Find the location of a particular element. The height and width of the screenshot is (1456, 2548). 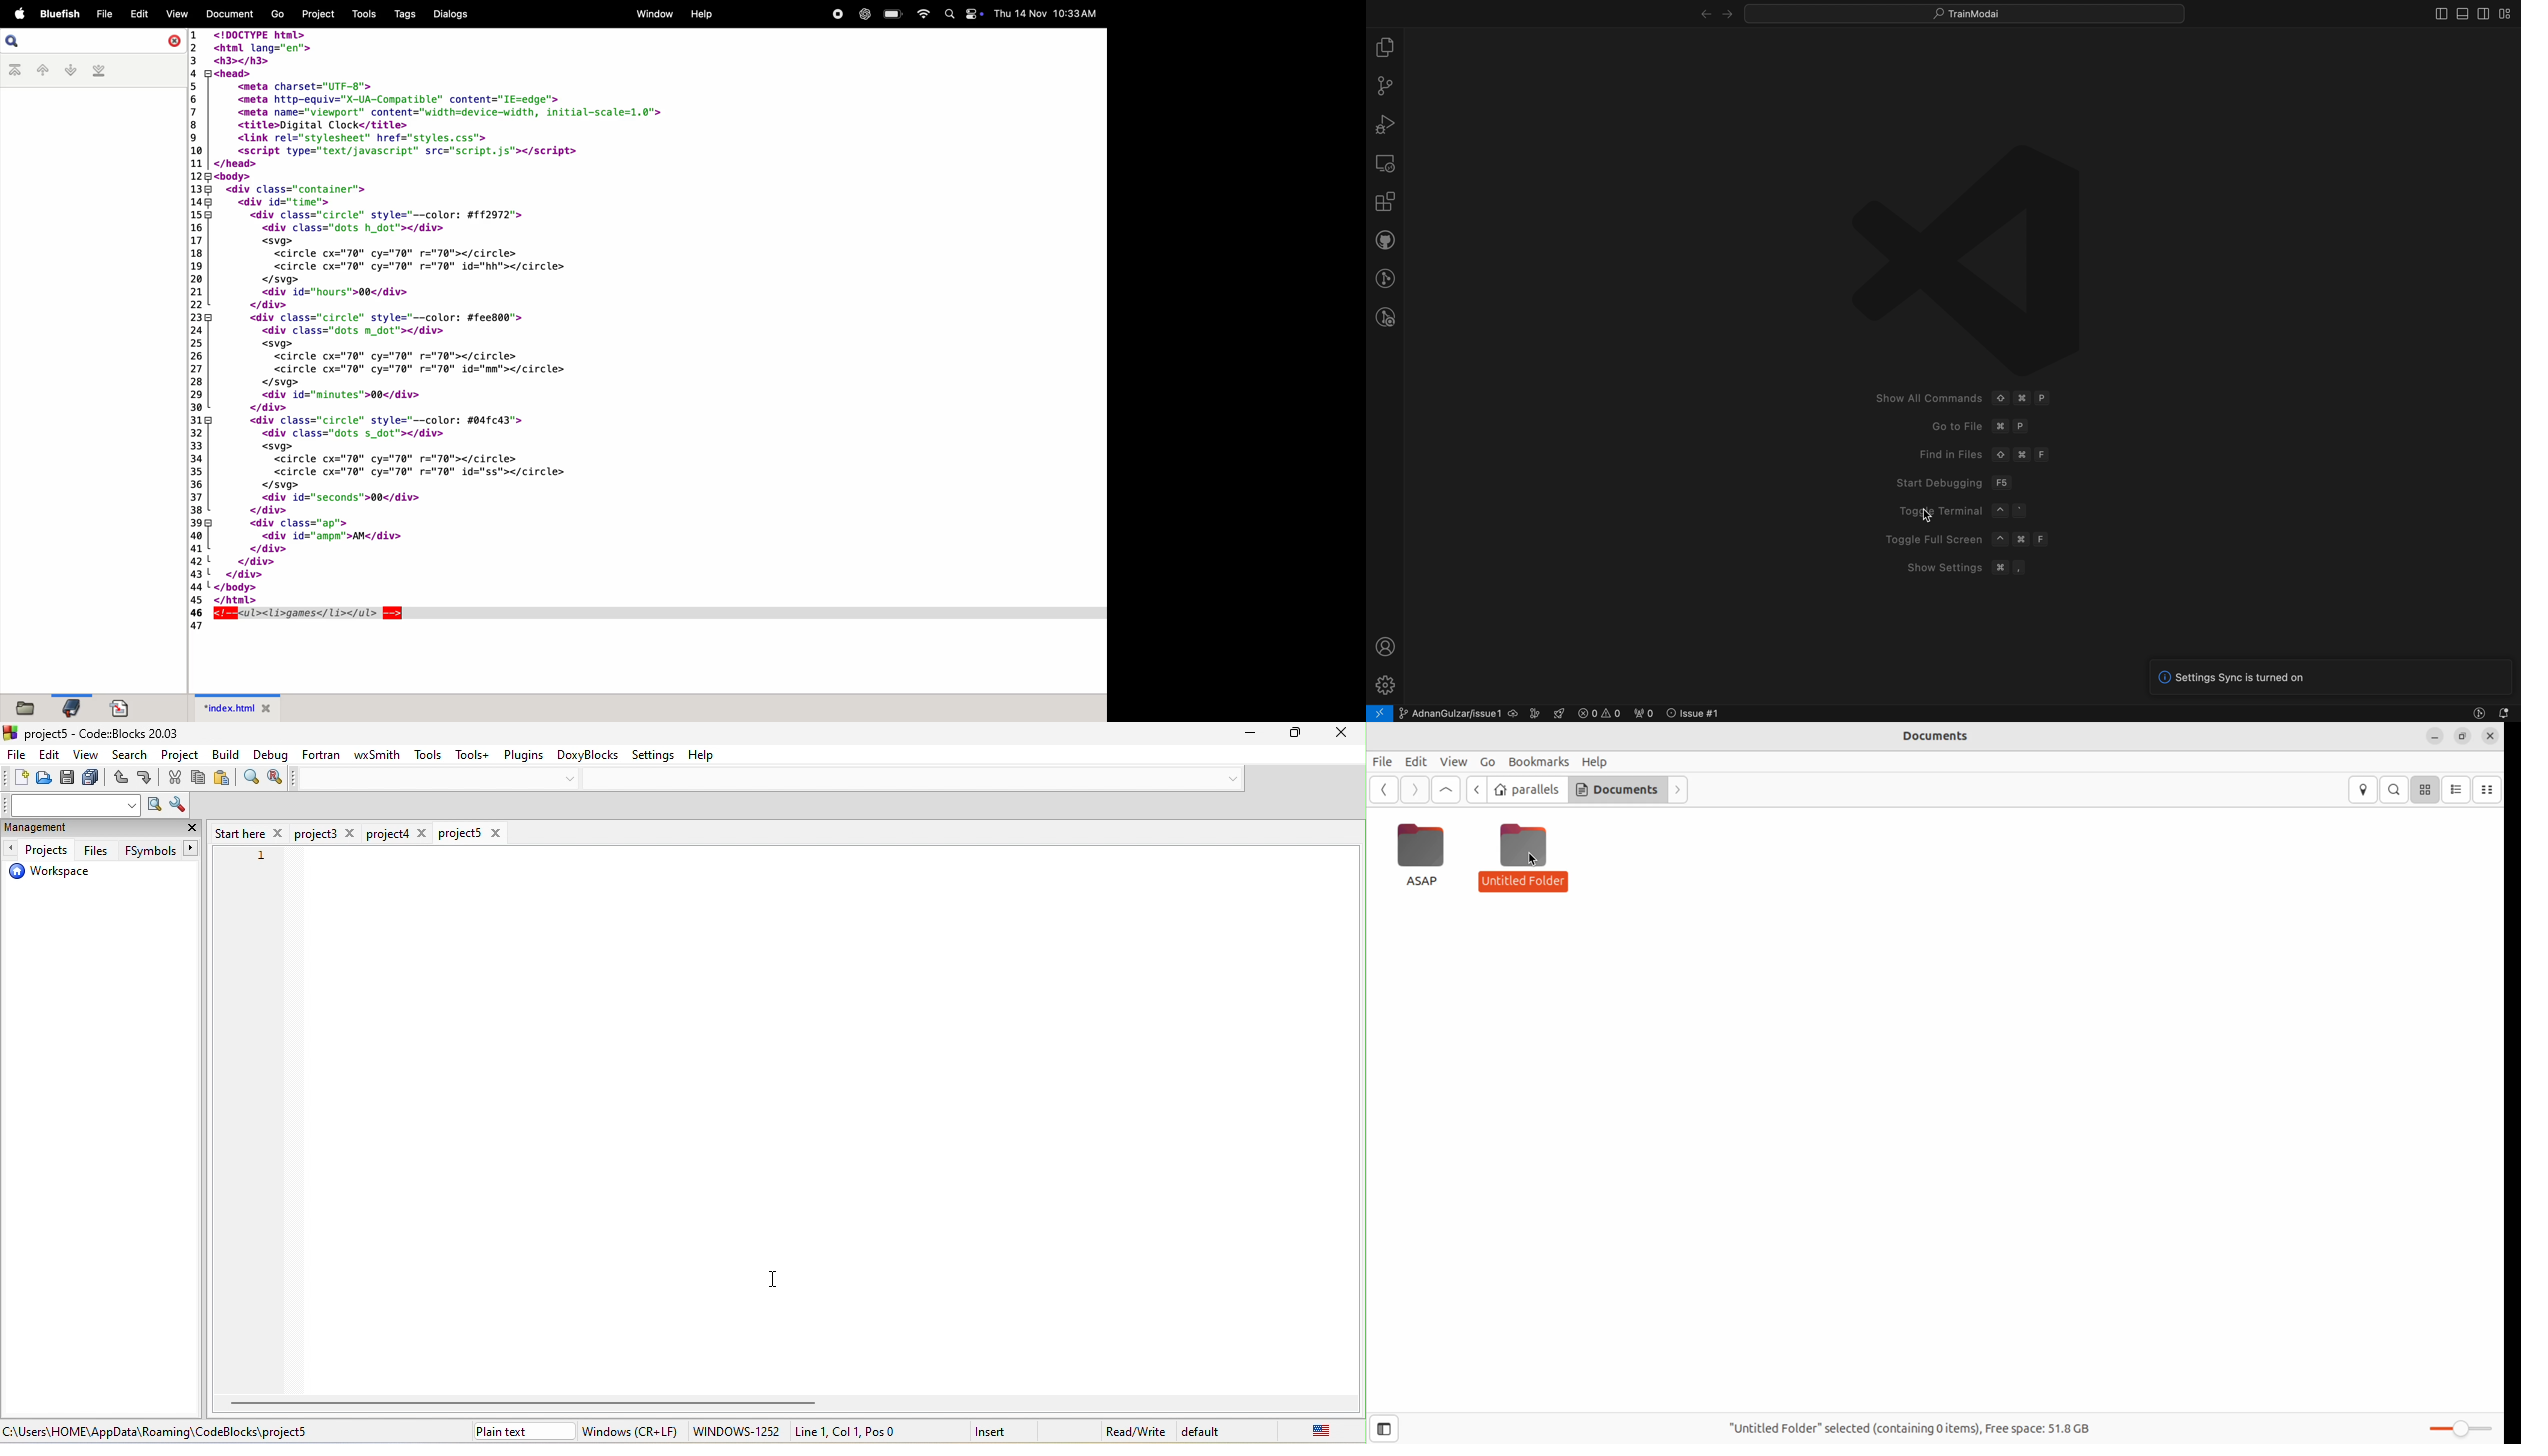

insert is located at coordinates (1003, 1430).